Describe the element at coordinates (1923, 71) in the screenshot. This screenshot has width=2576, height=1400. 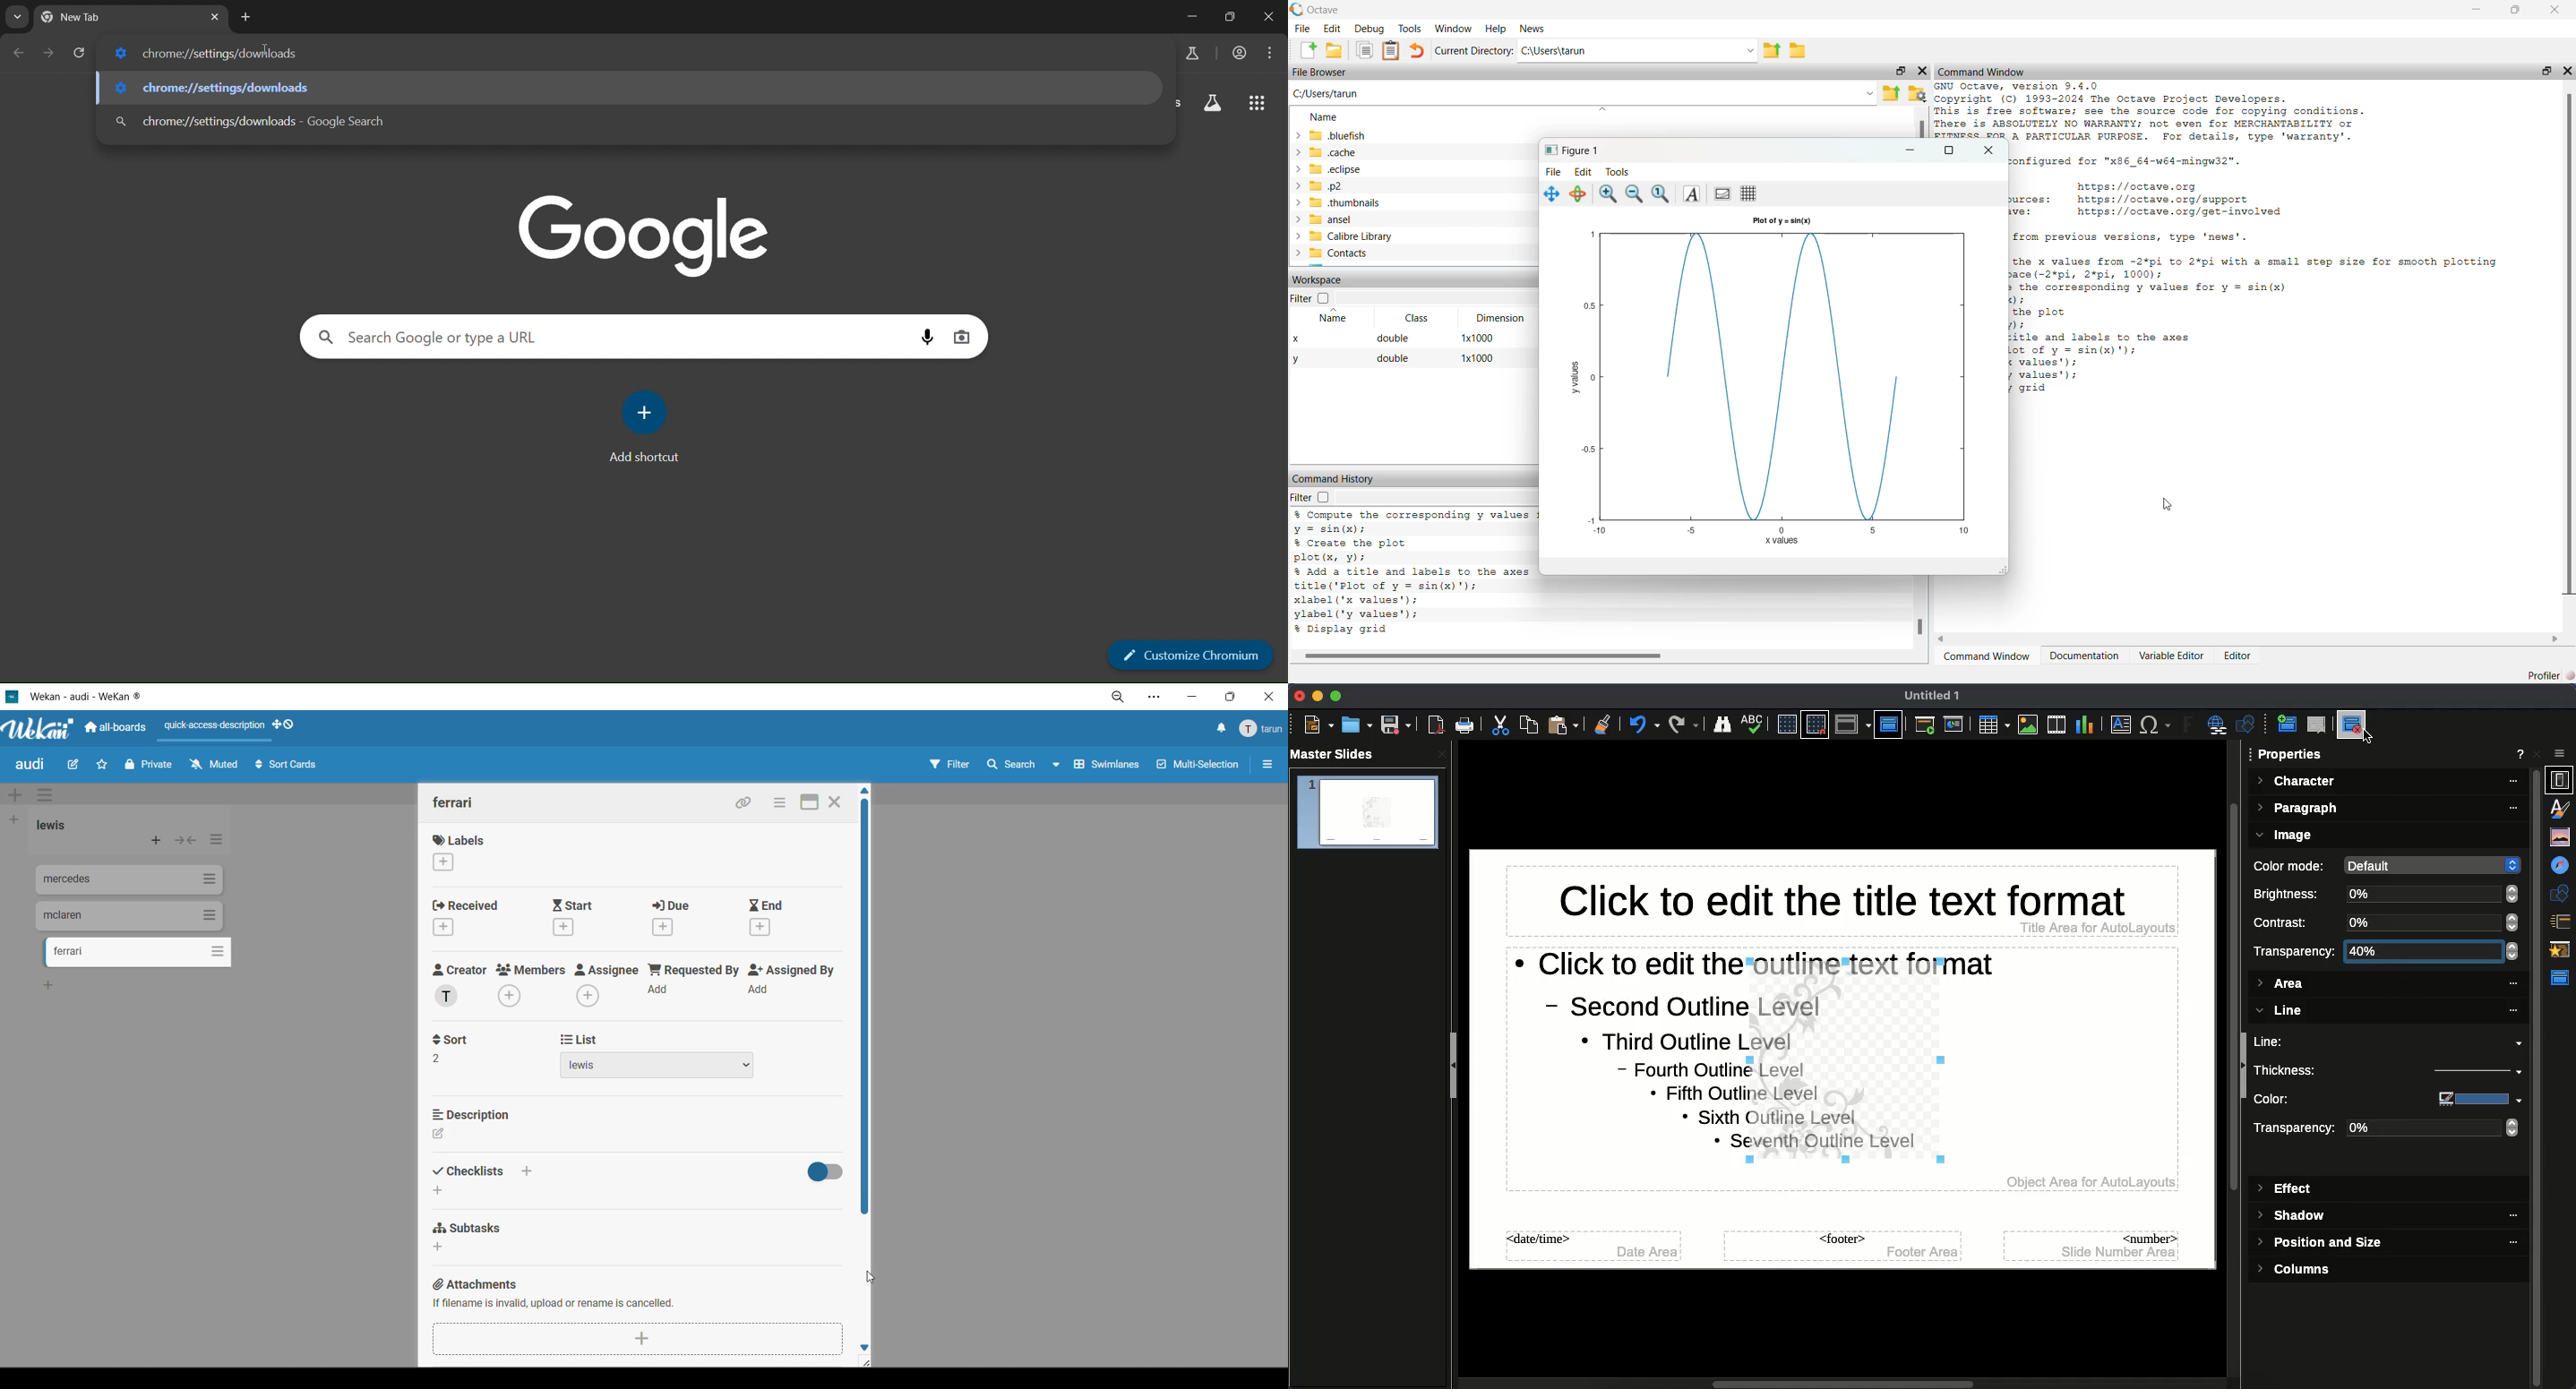
I see `close` at that location.